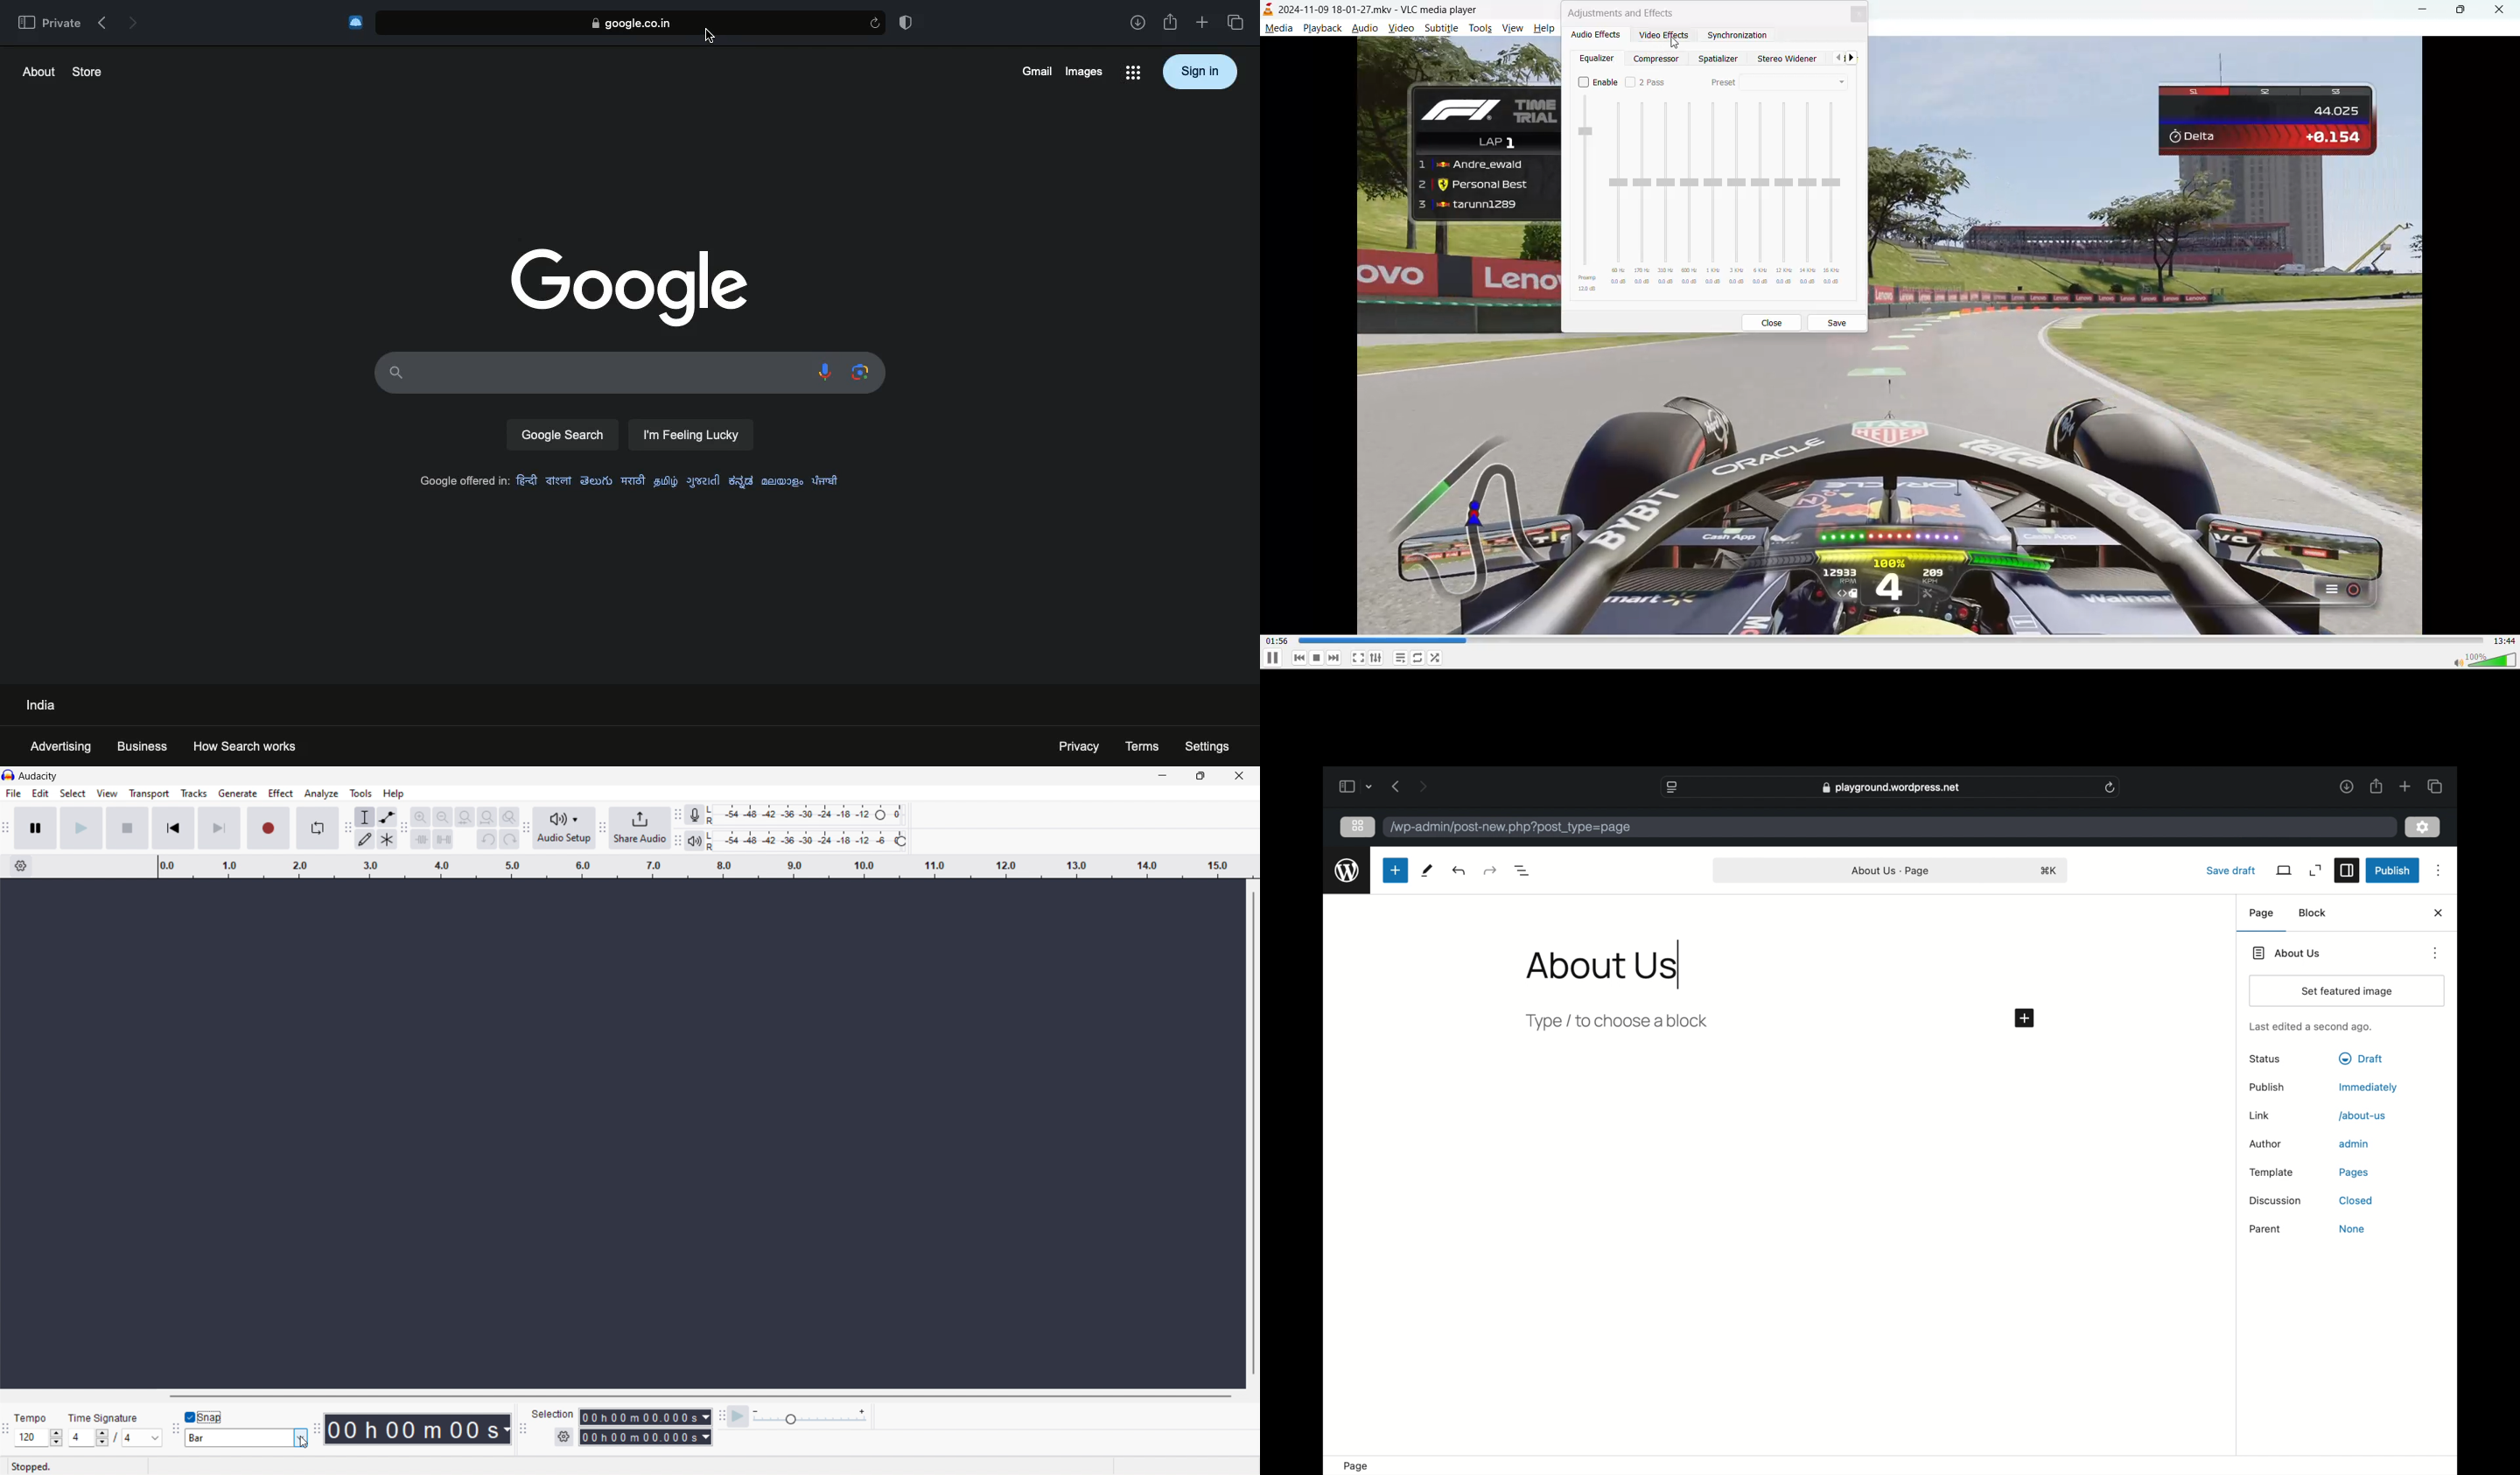 This screenshot has height=1484, width=2520. I want to click on about us, so click(2362, 1116).